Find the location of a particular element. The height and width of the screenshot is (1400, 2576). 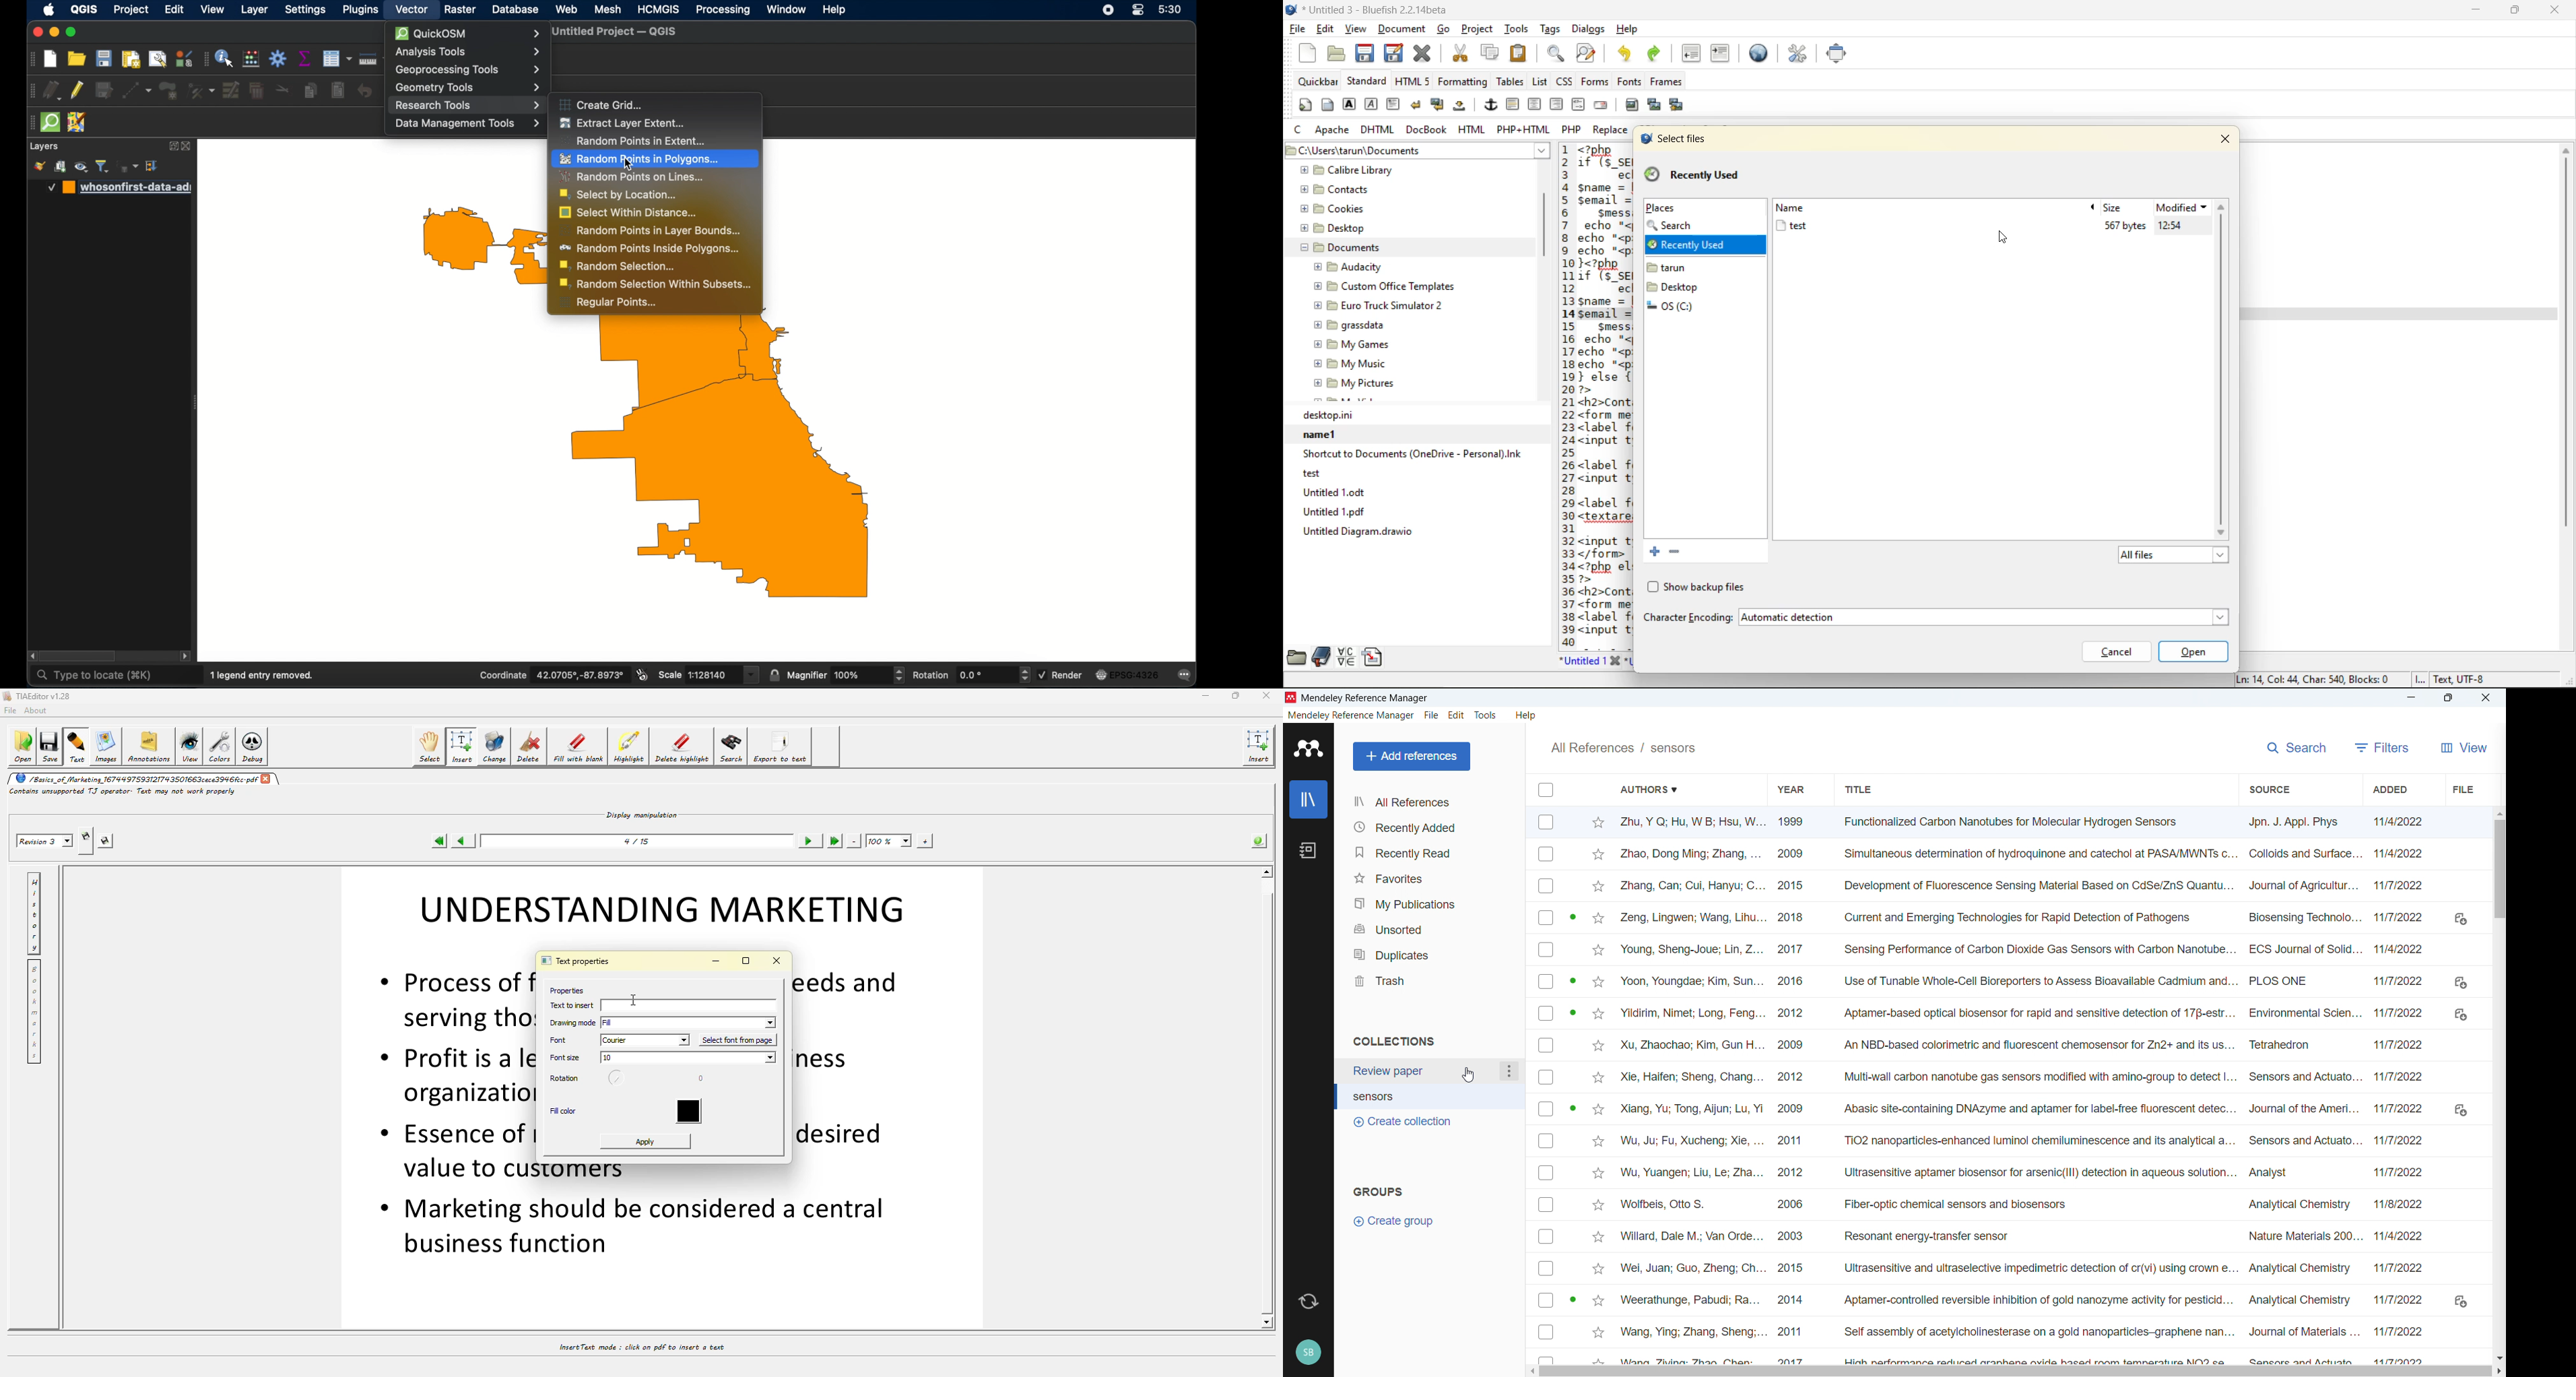

insert thumbnail is located at coordinates (1655, 106).